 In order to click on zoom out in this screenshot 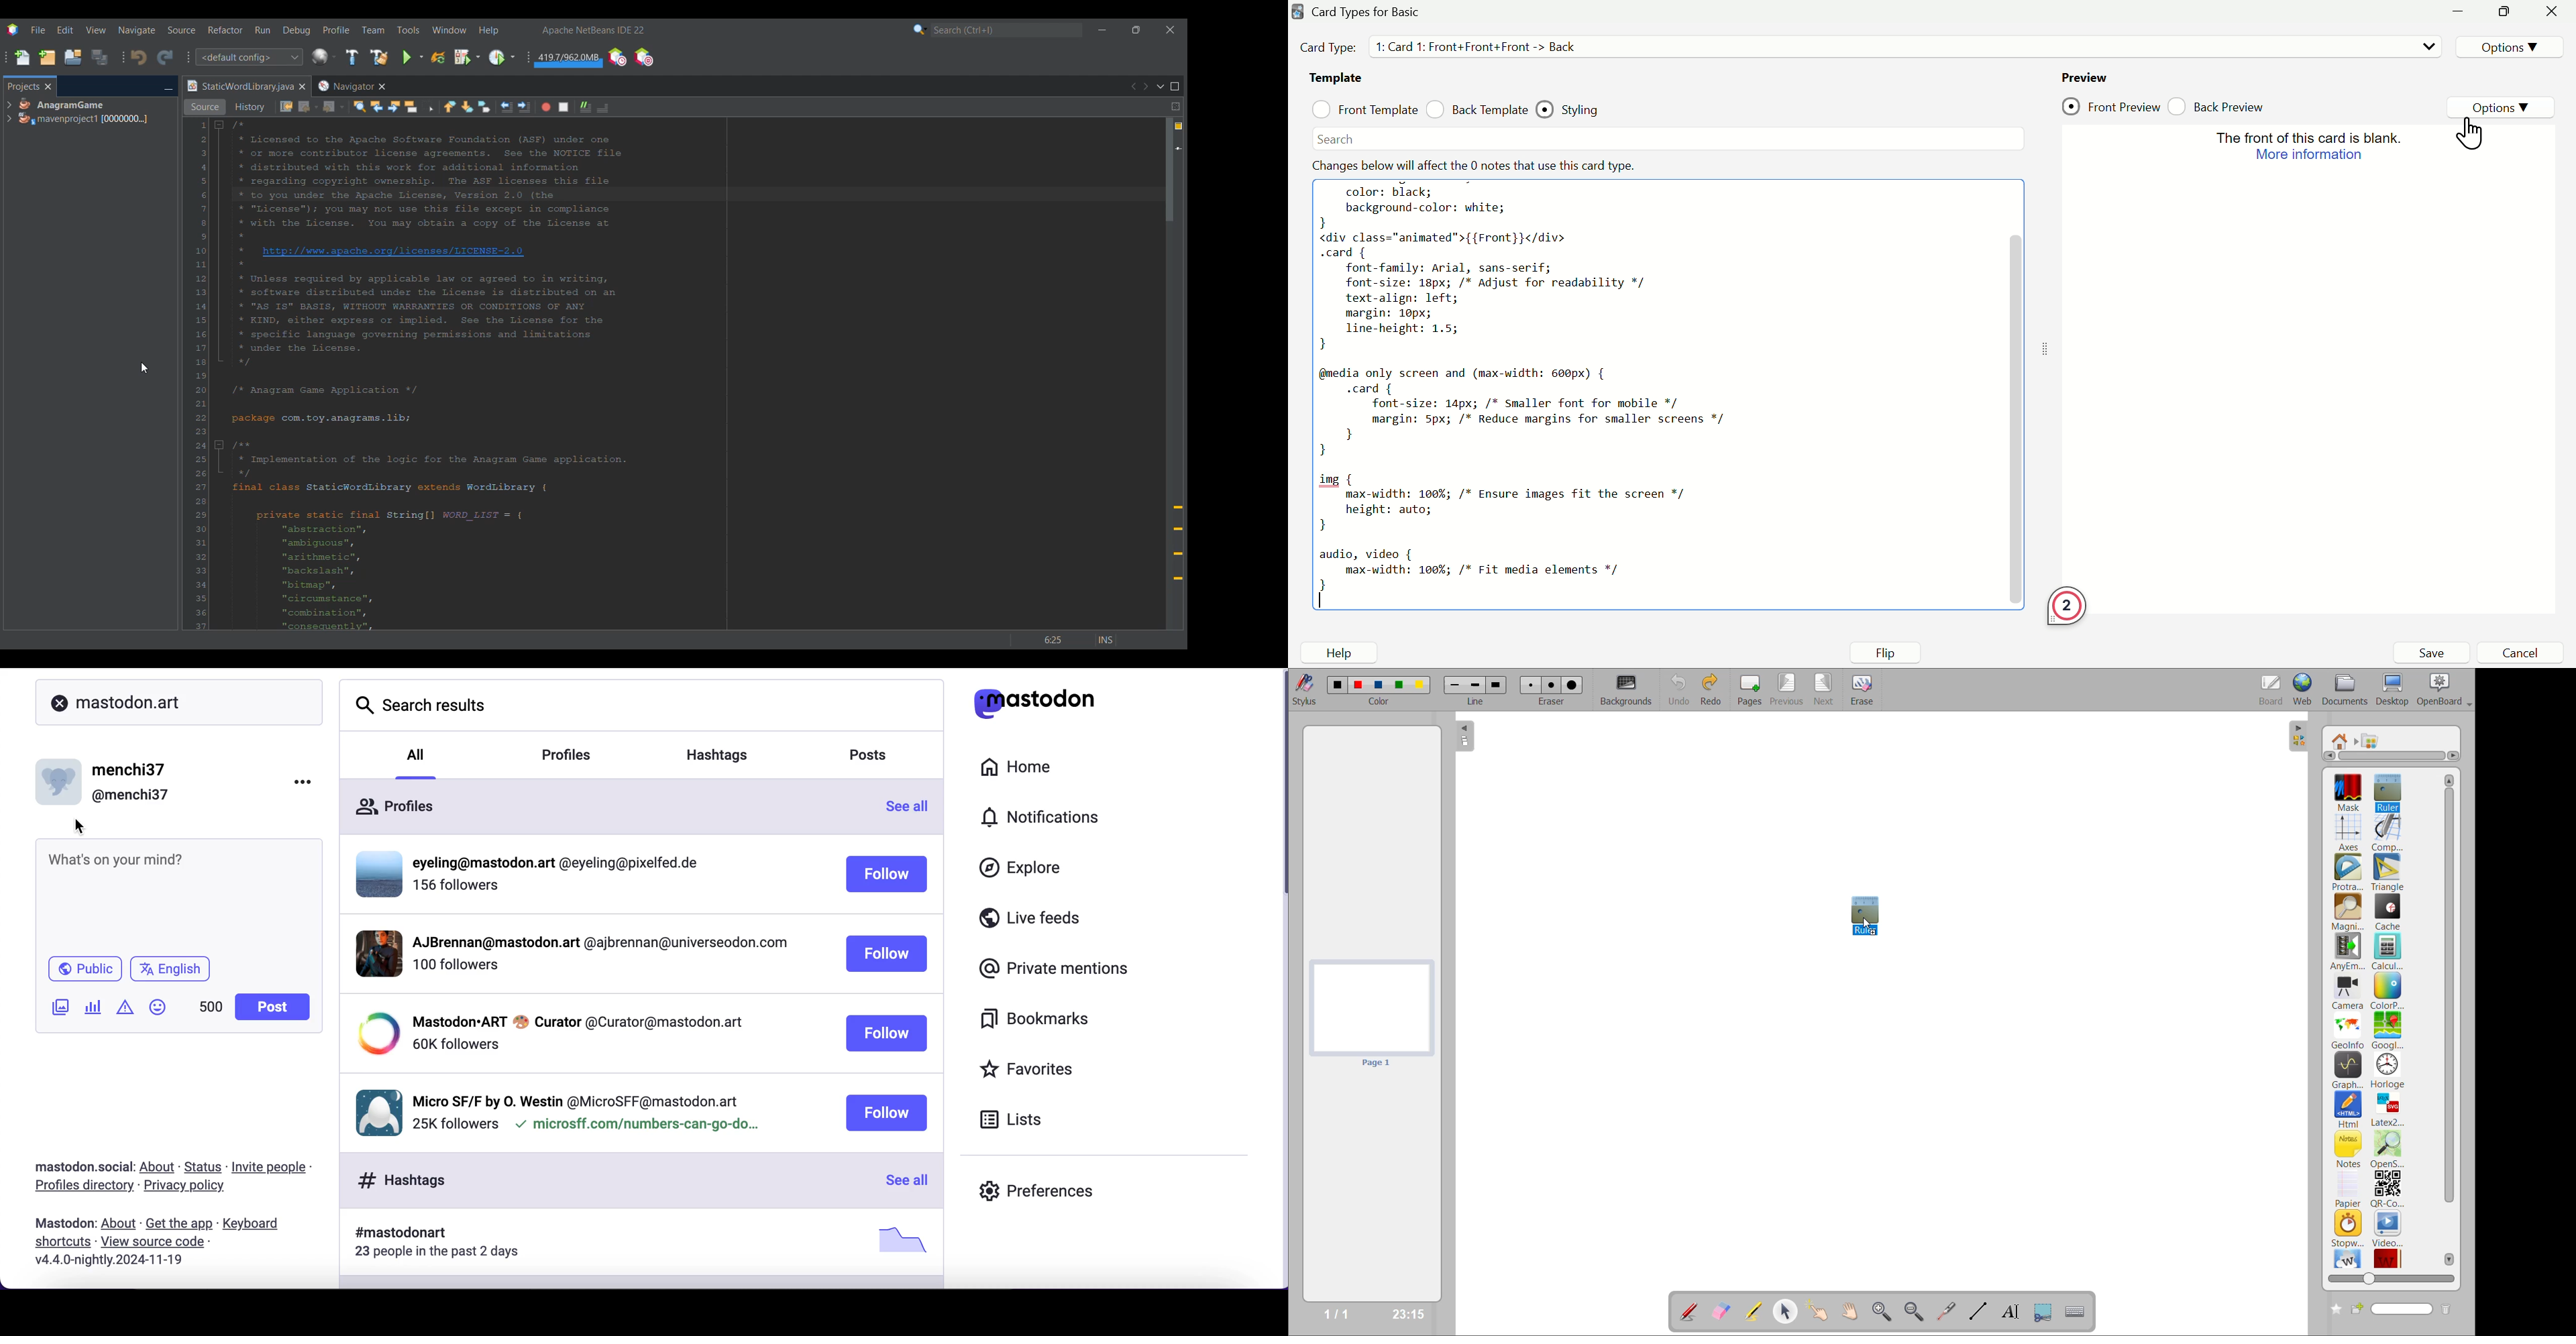, I will do `click(1916, 1311)`.